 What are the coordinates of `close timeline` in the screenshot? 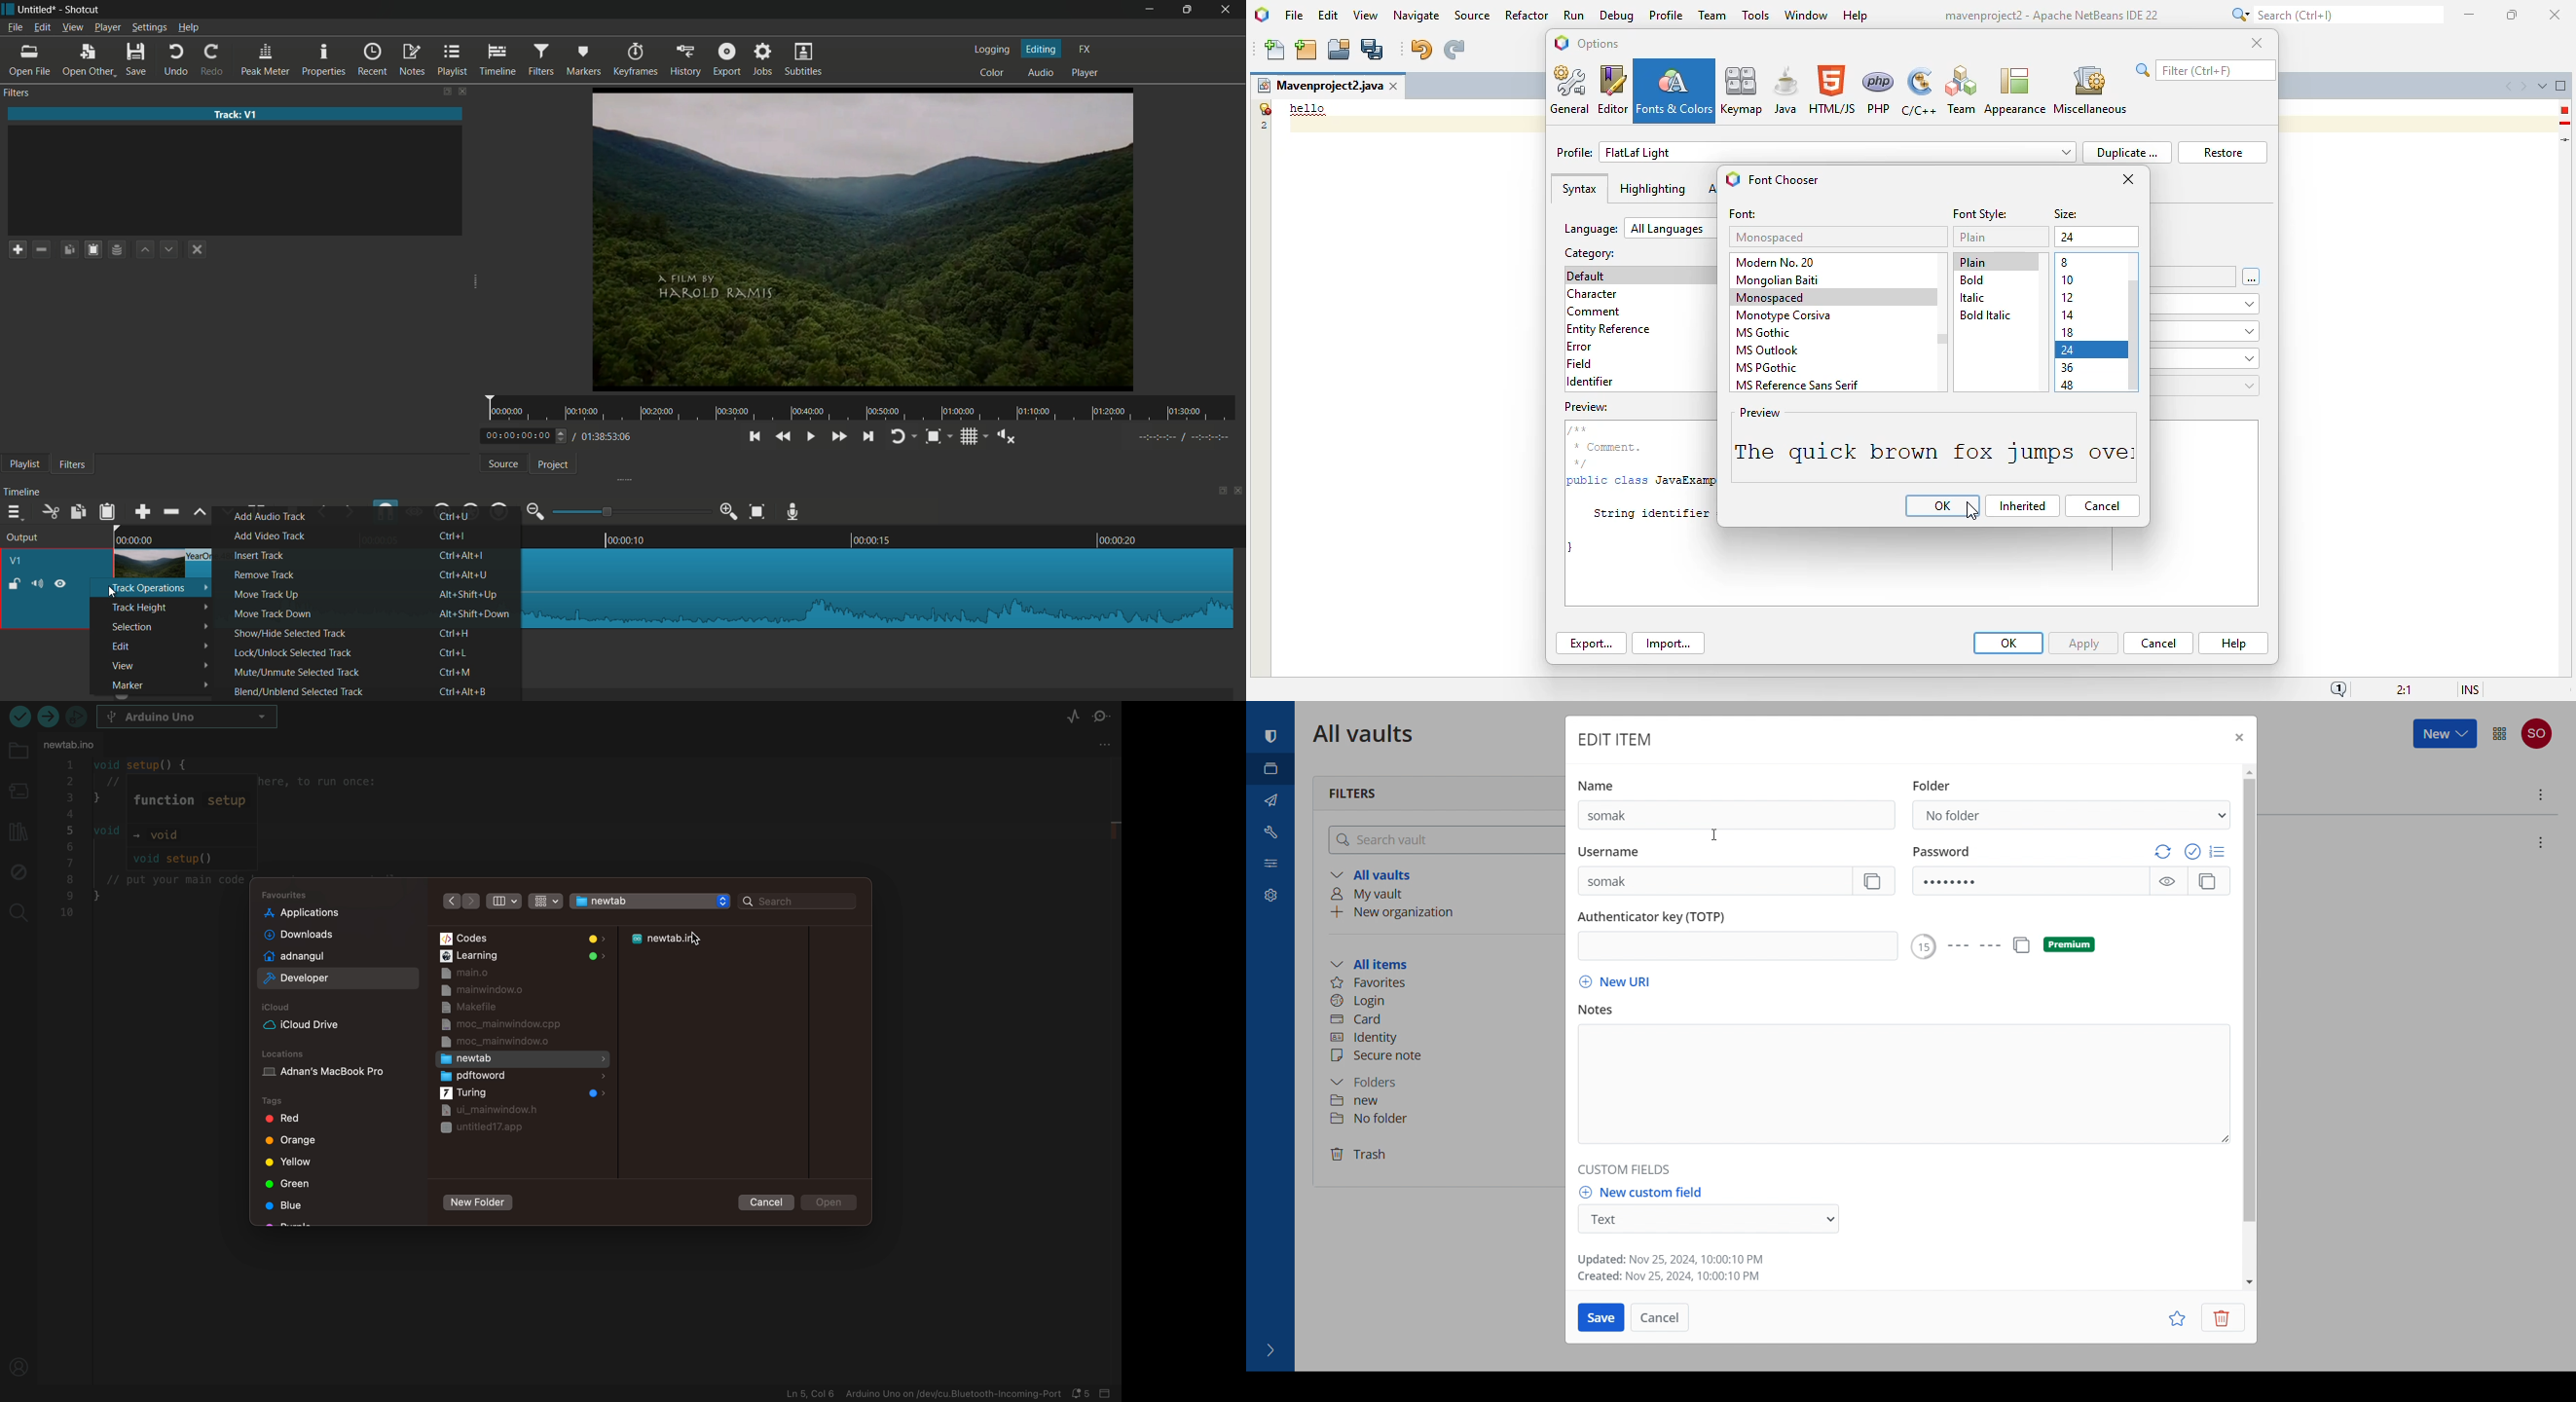 It's located at (1238, 493).